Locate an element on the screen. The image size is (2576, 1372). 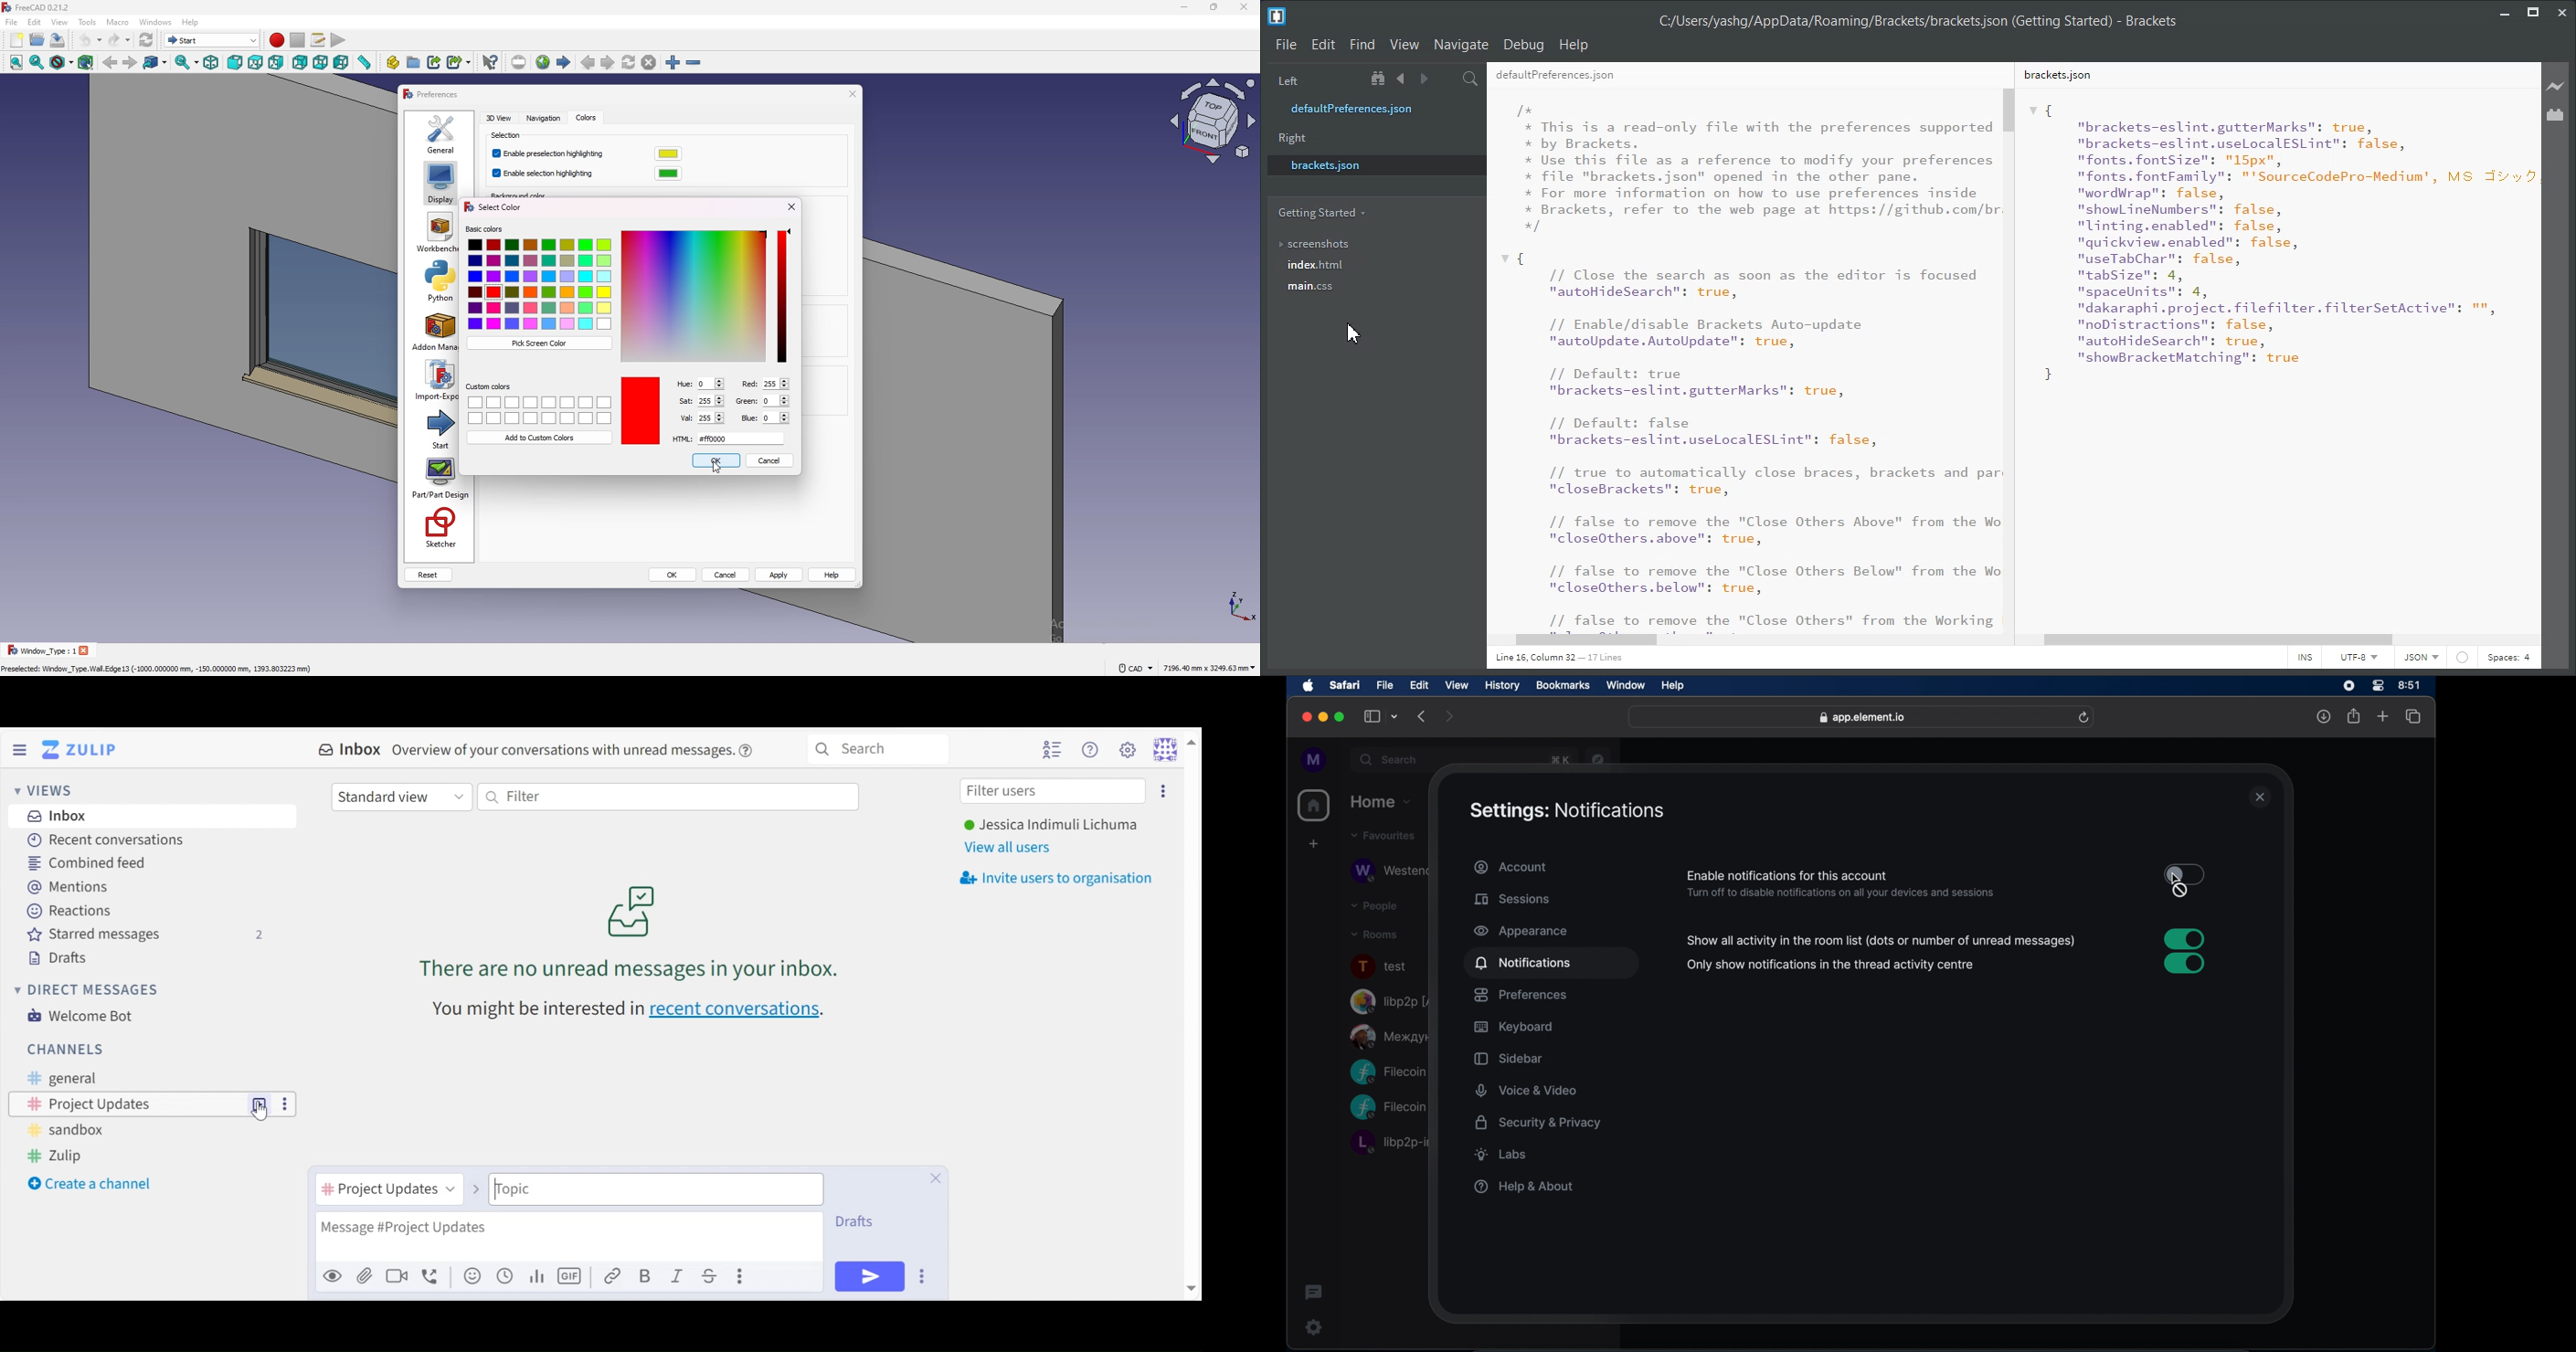
obscure text is located at coordinates (1561, 760).